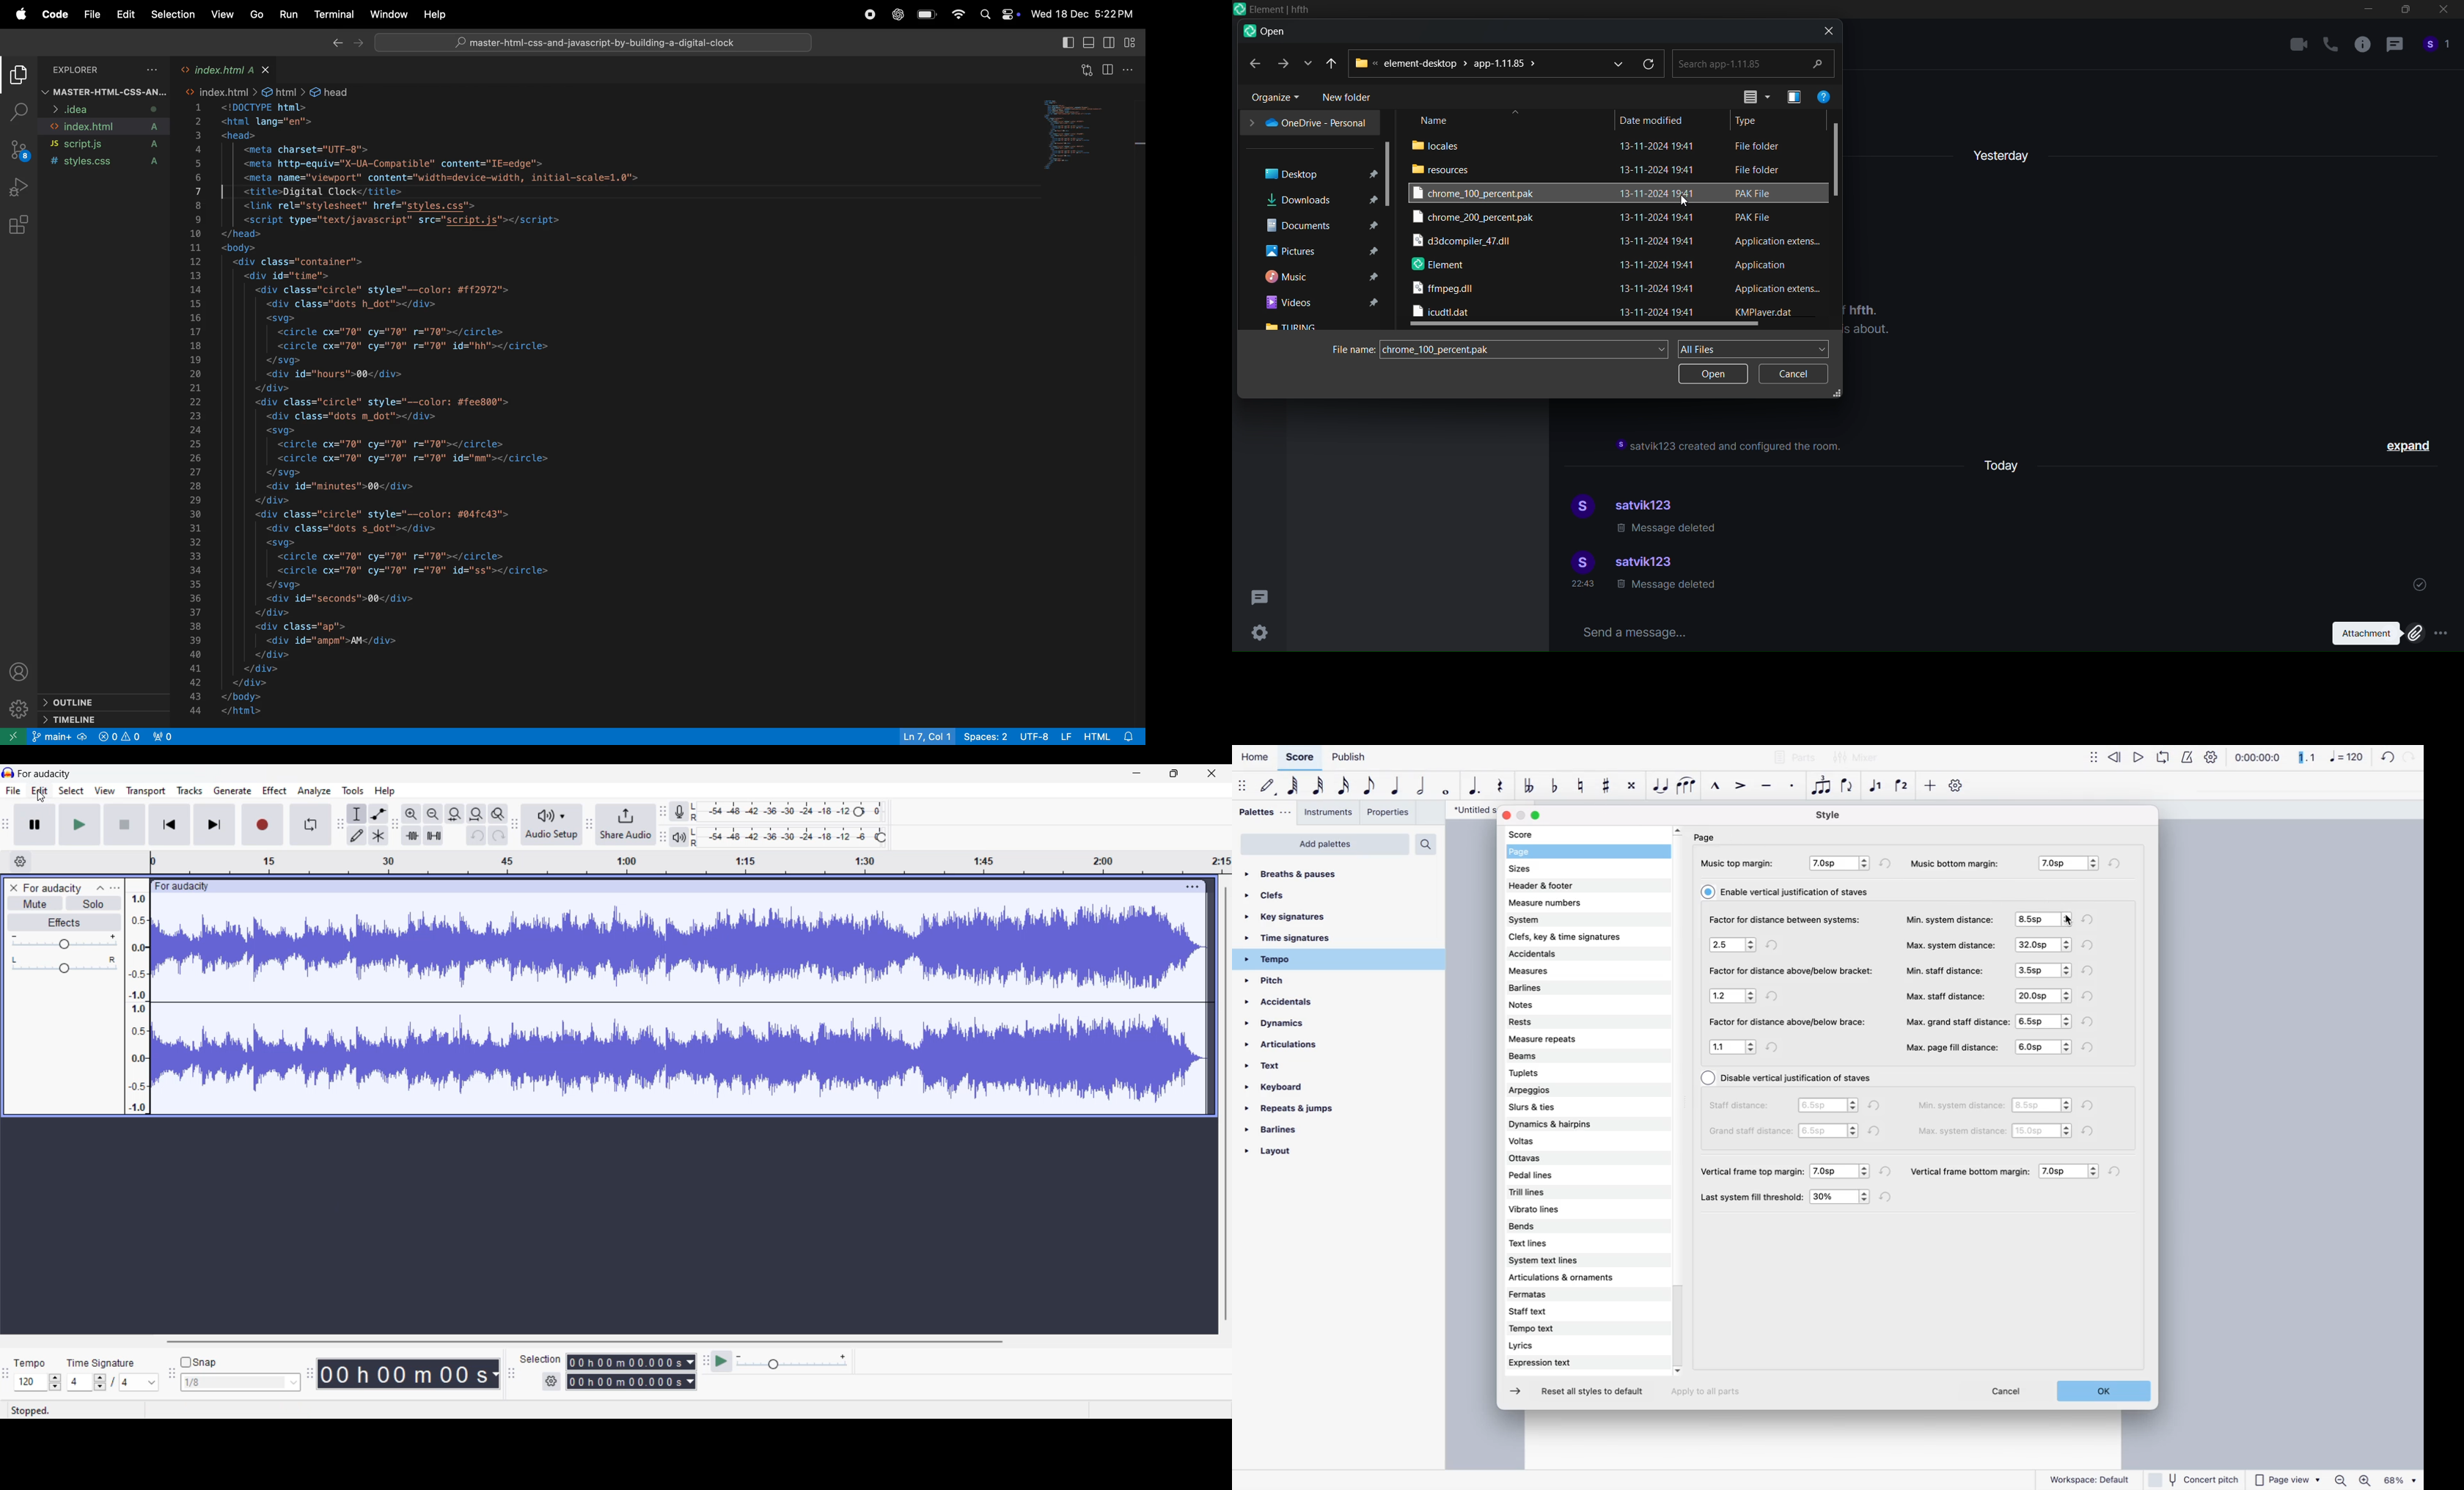 The height and width of the screenshot is (1512, 2464). Describe the element at coordinates (1827, 1105) in the screenshot. I see `options` at that location.